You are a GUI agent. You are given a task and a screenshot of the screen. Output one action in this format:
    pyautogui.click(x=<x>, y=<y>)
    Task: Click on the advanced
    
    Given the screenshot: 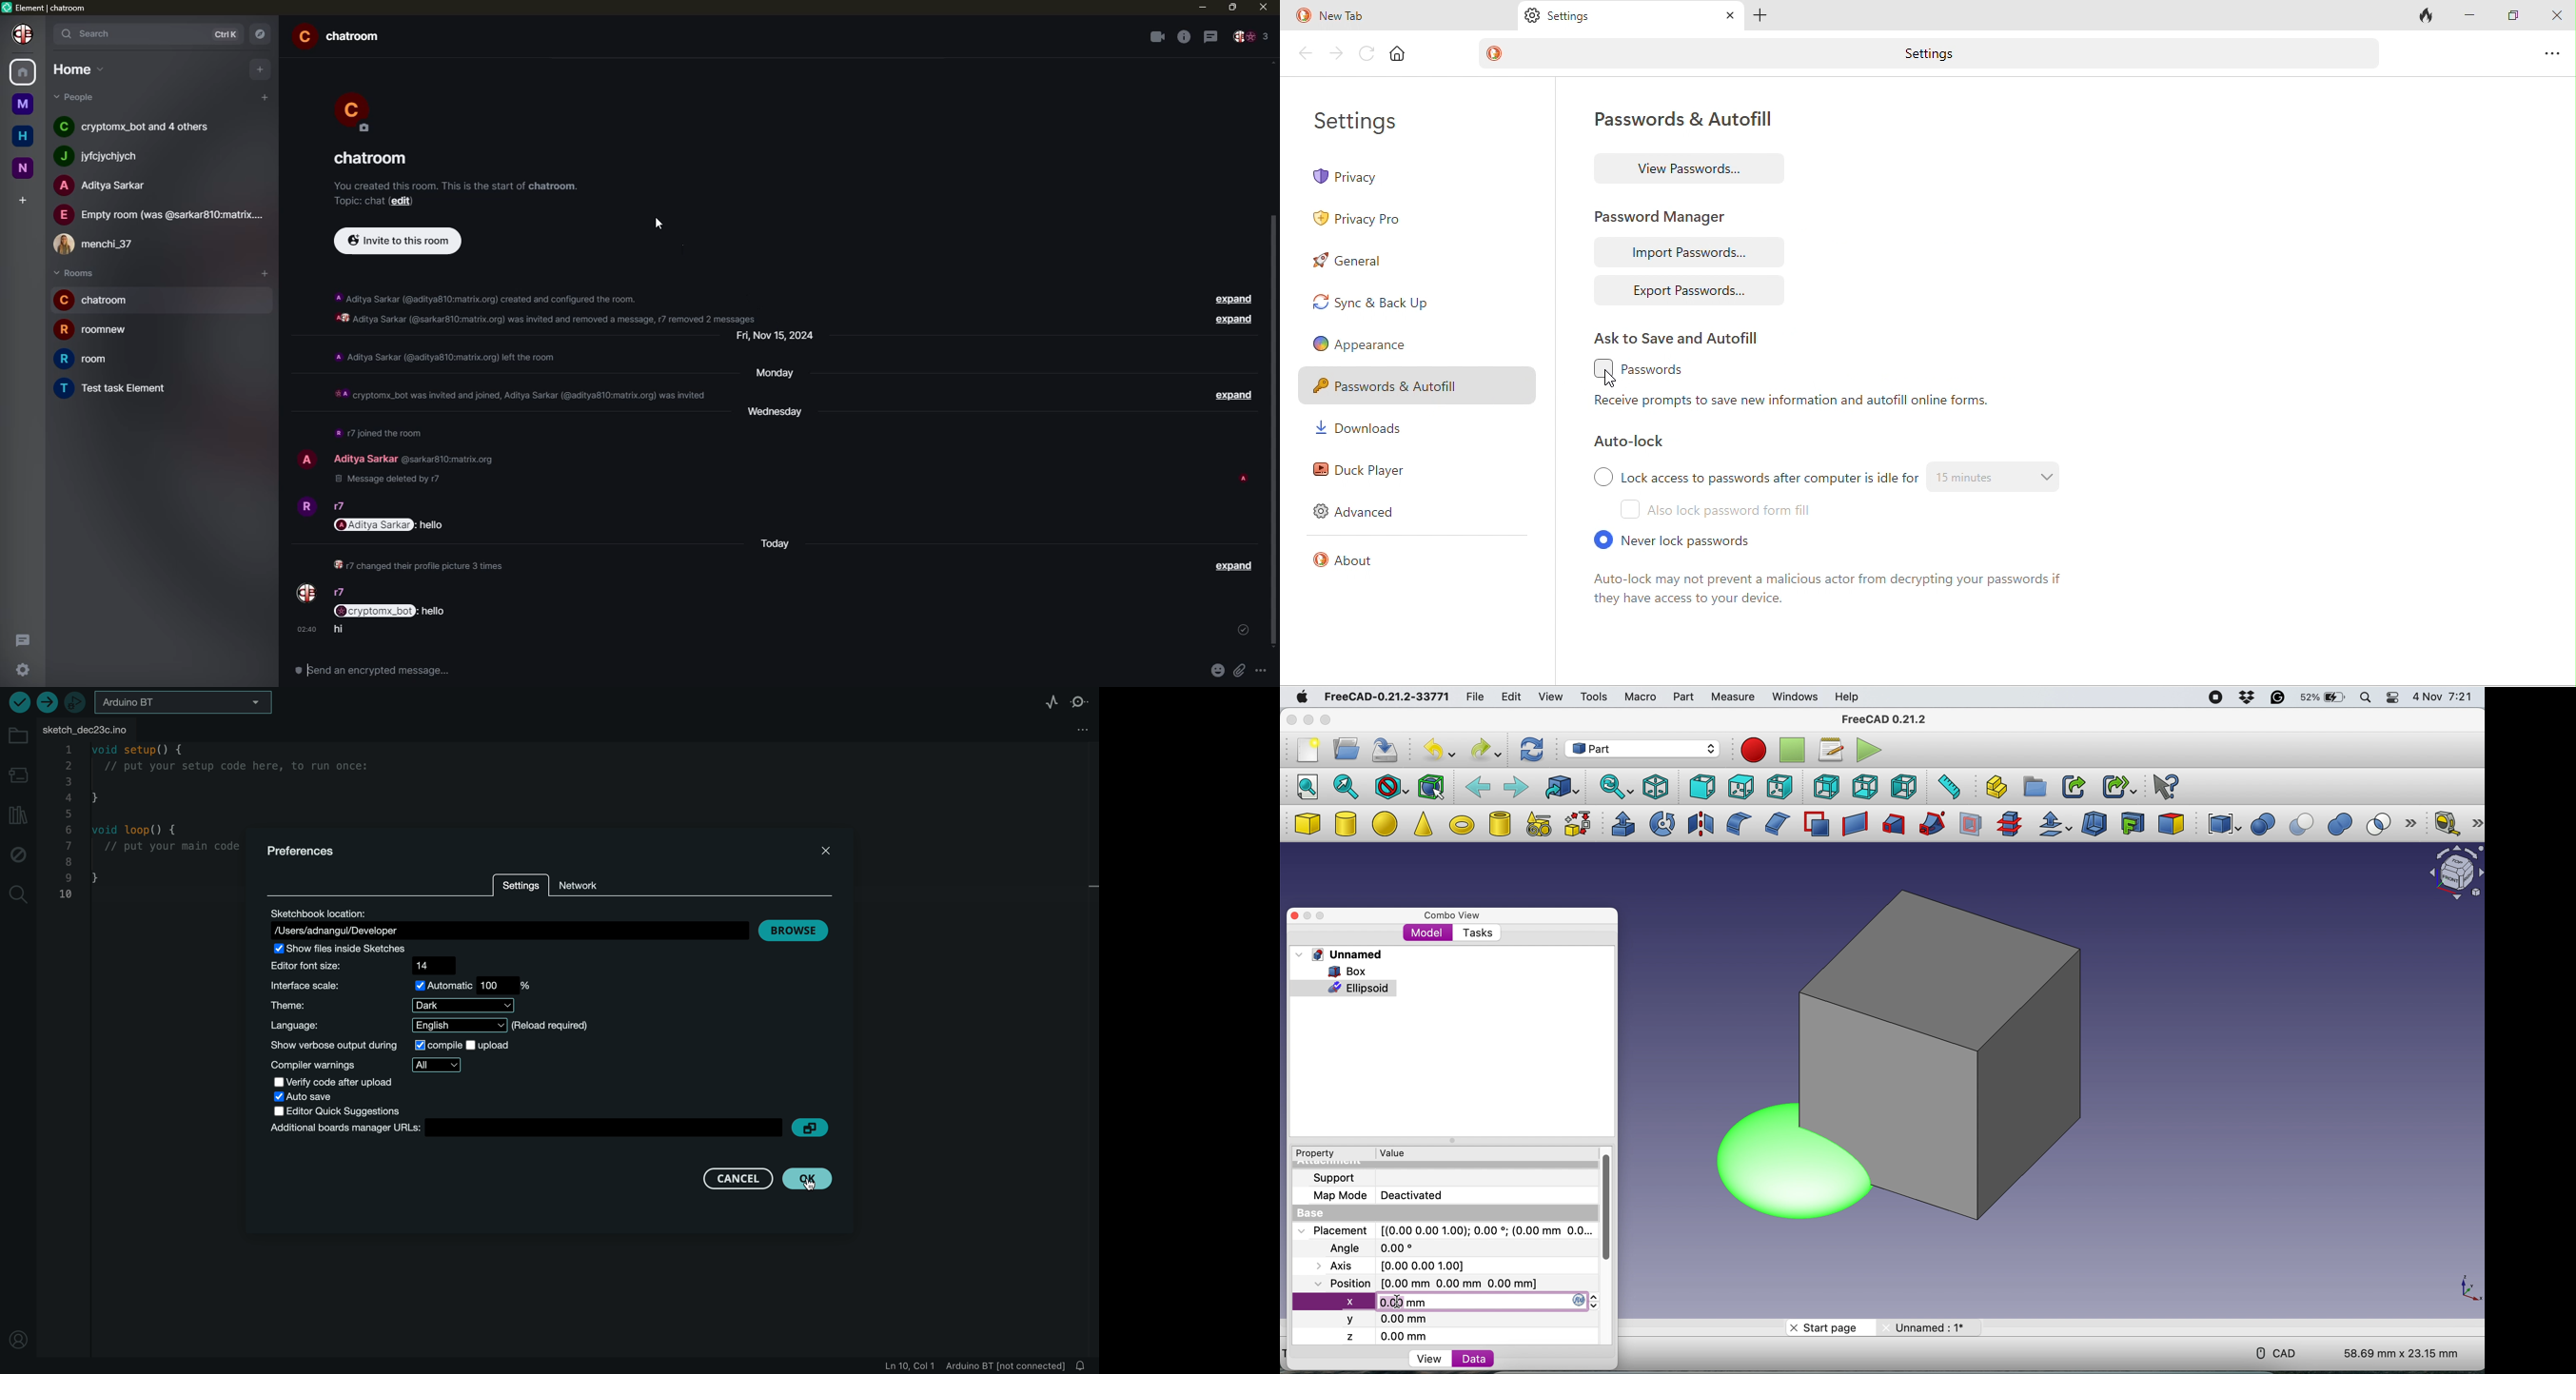 What is the action you would take?
    pyautogui.click(x=1364, y=514)
    